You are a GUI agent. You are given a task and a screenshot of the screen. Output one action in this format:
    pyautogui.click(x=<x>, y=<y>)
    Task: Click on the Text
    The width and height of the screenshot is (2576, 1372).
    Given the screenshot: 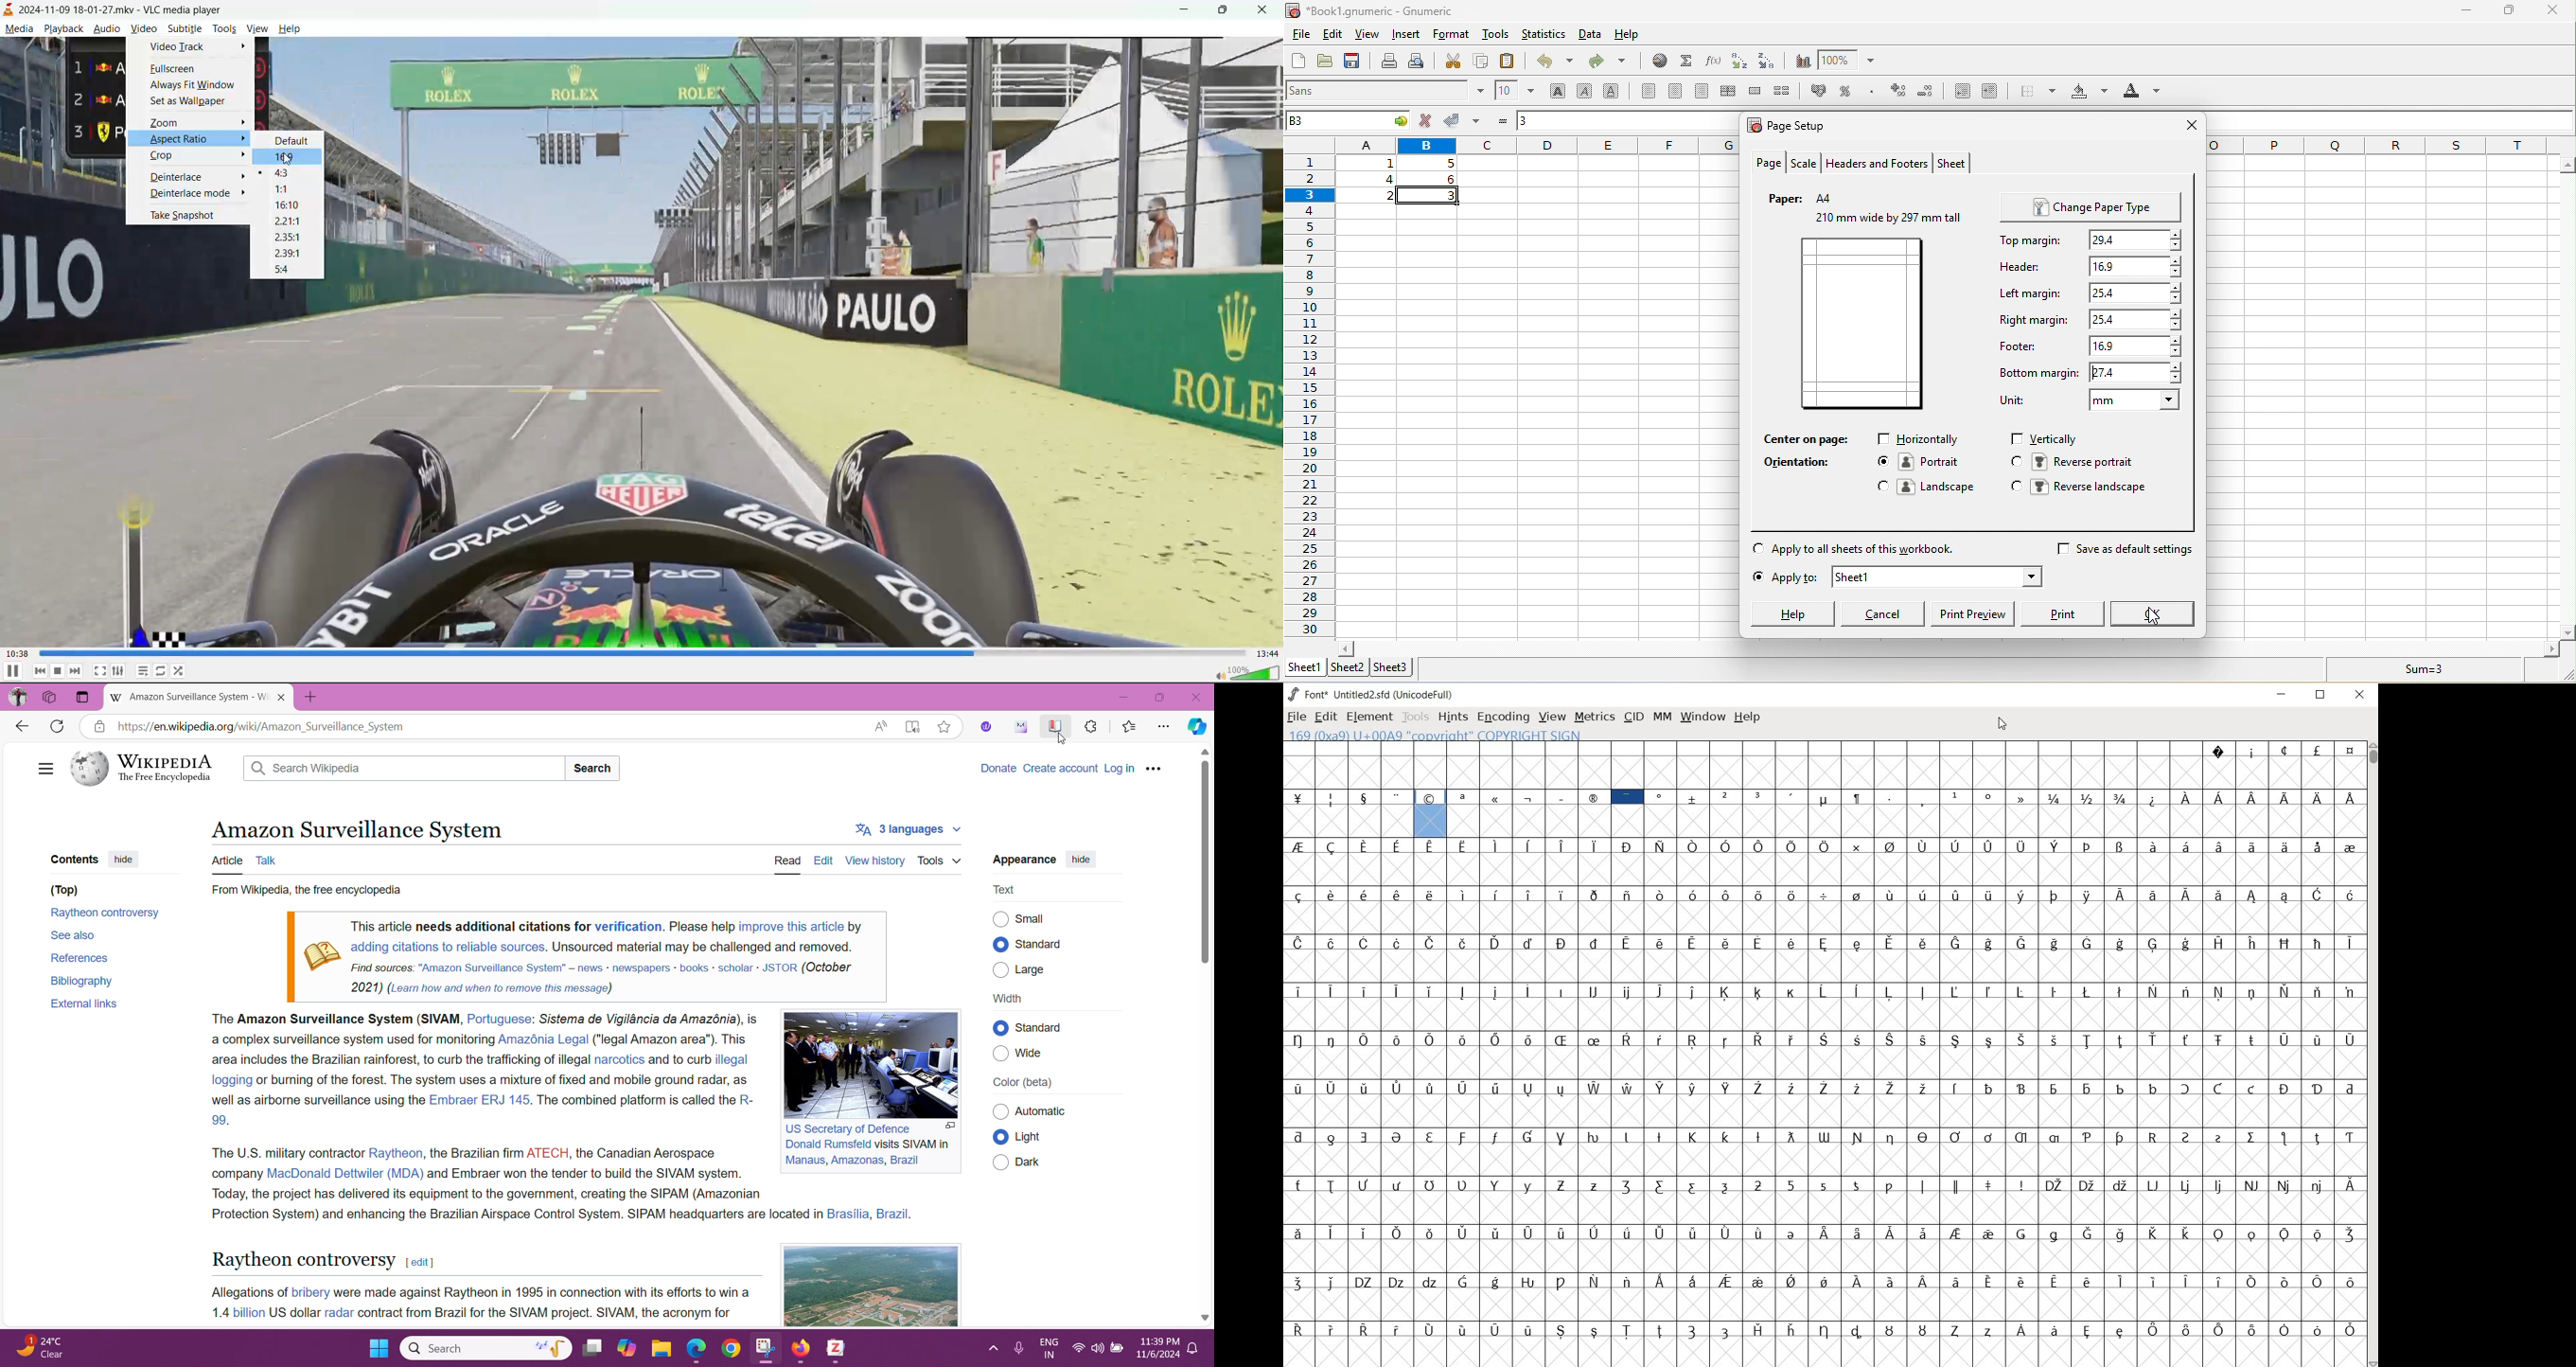 What is the action you would take?
    pyautogui.click(x=1007, y=889)
    